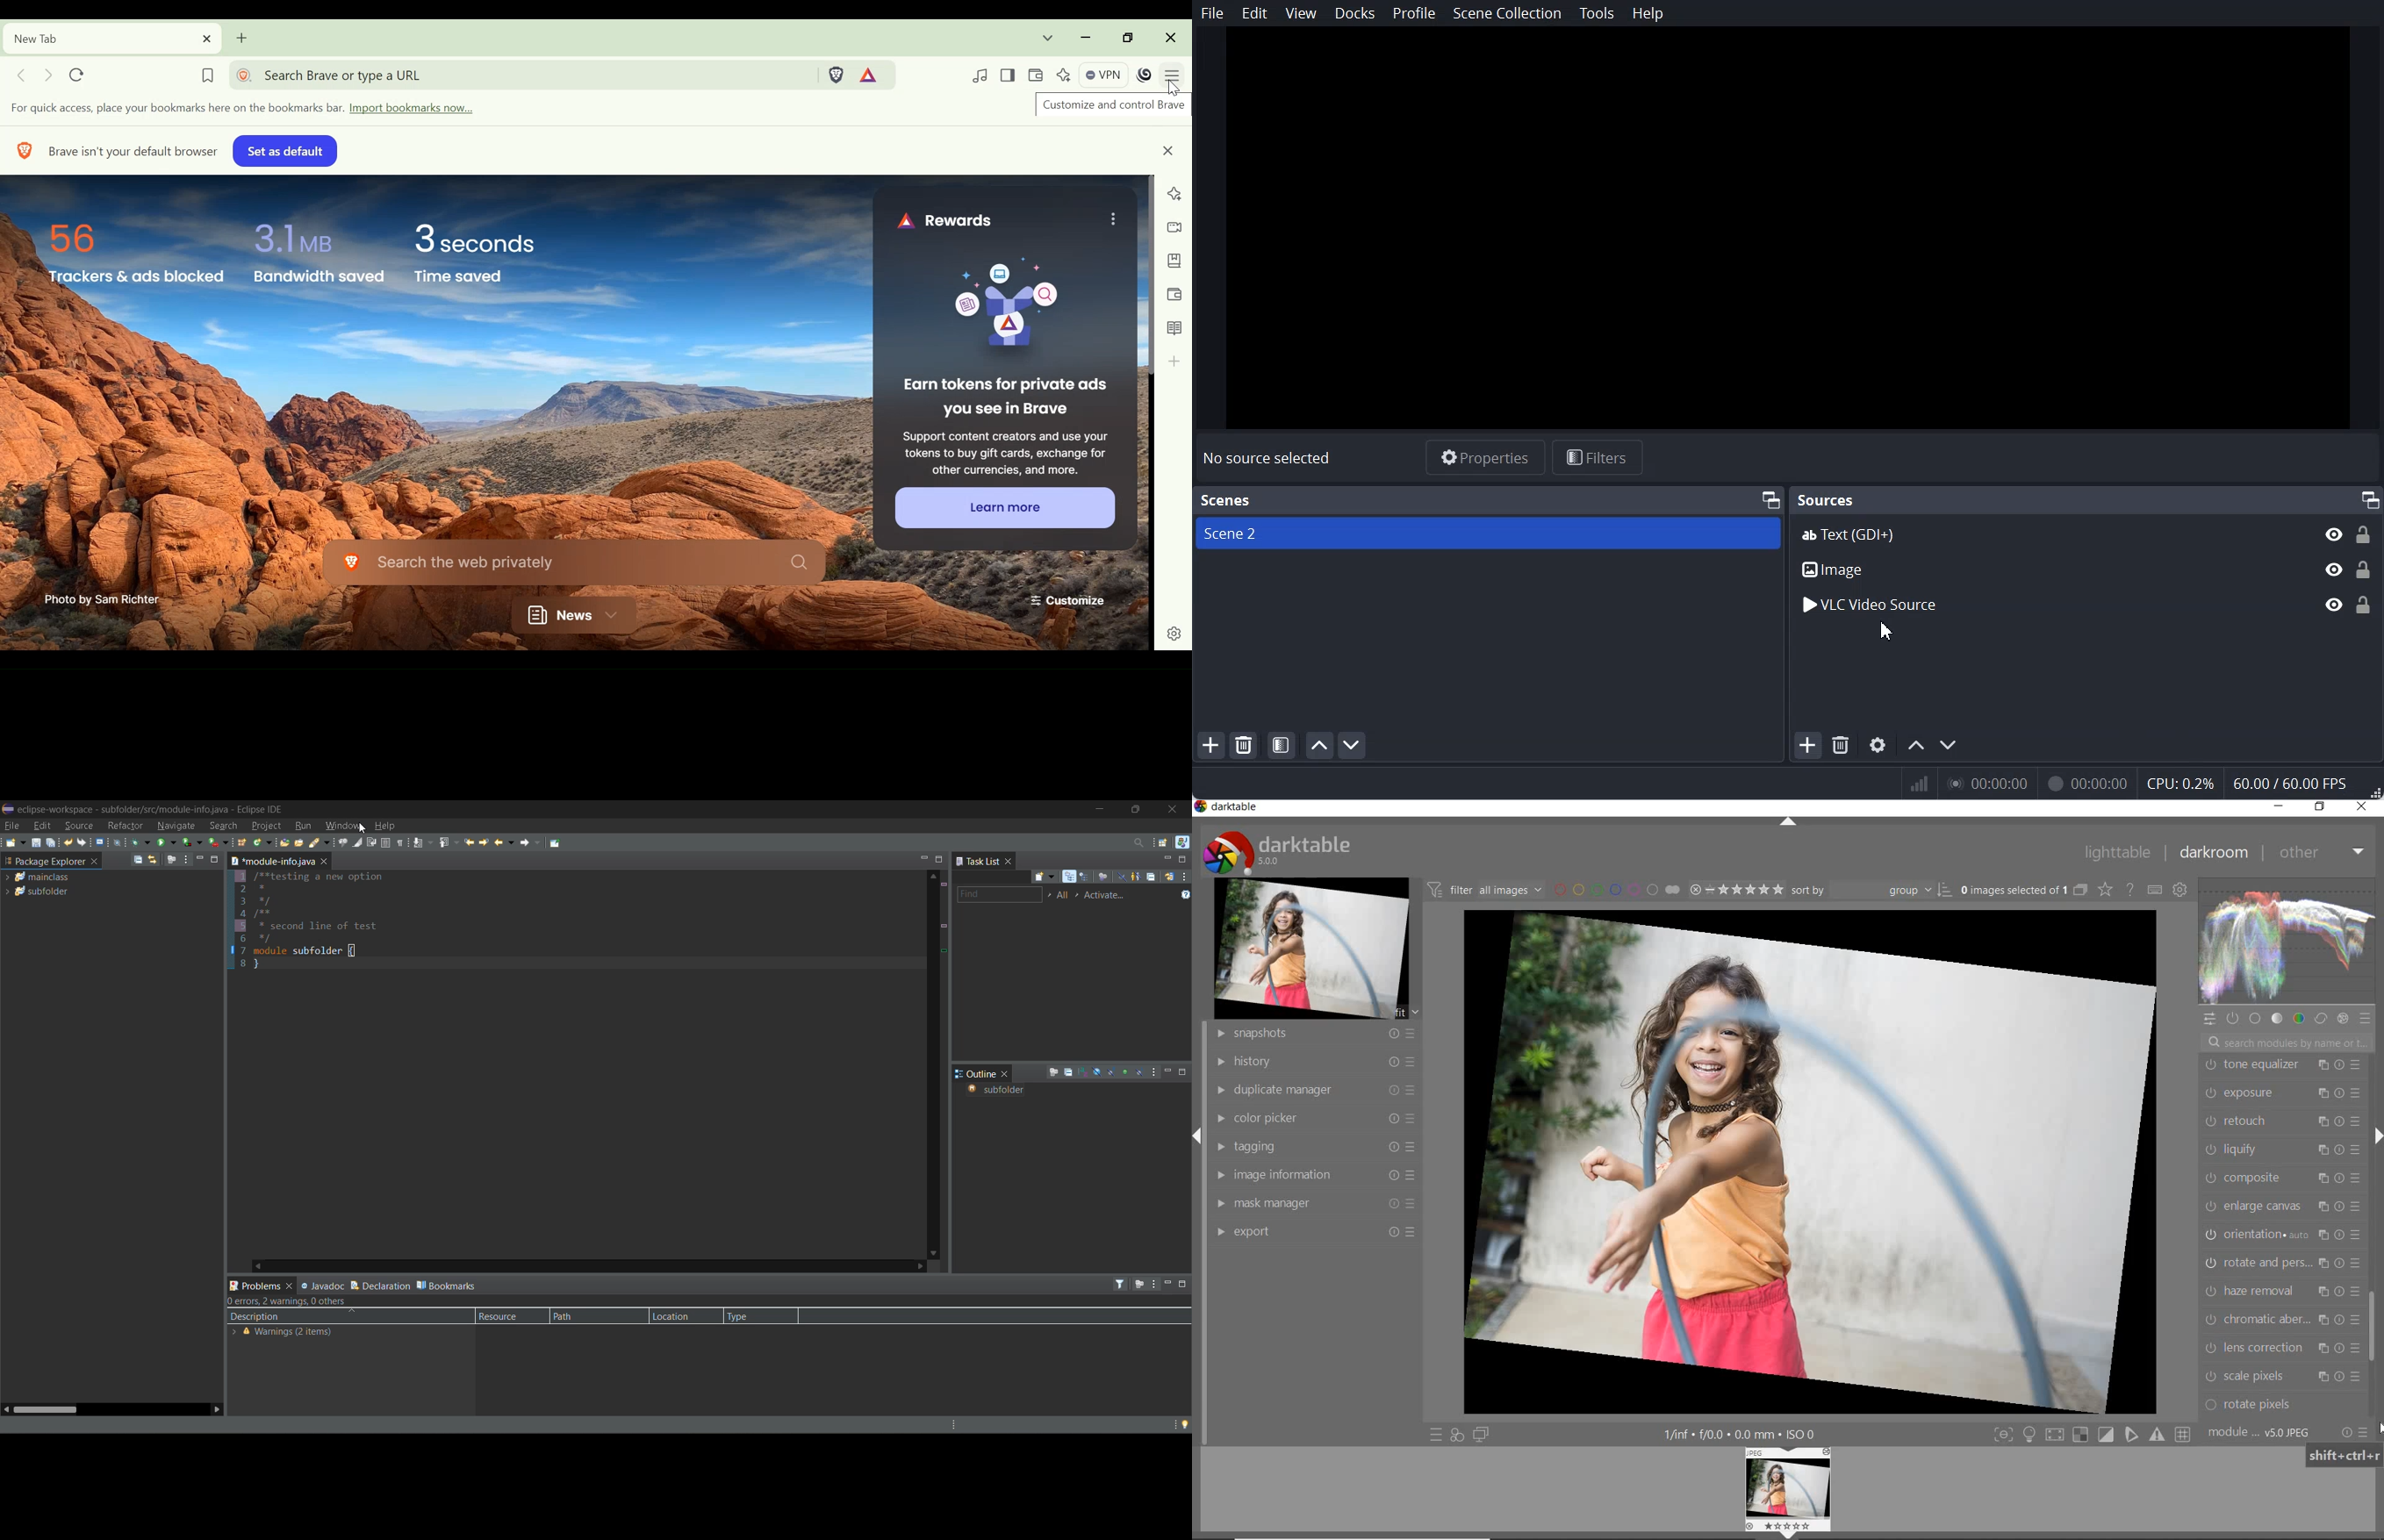 The height and width of the screenshot is (1540, 2408). Describe the element at coordinates (1282, 745) in the screenshot. I see `Open scene filter` at that location.